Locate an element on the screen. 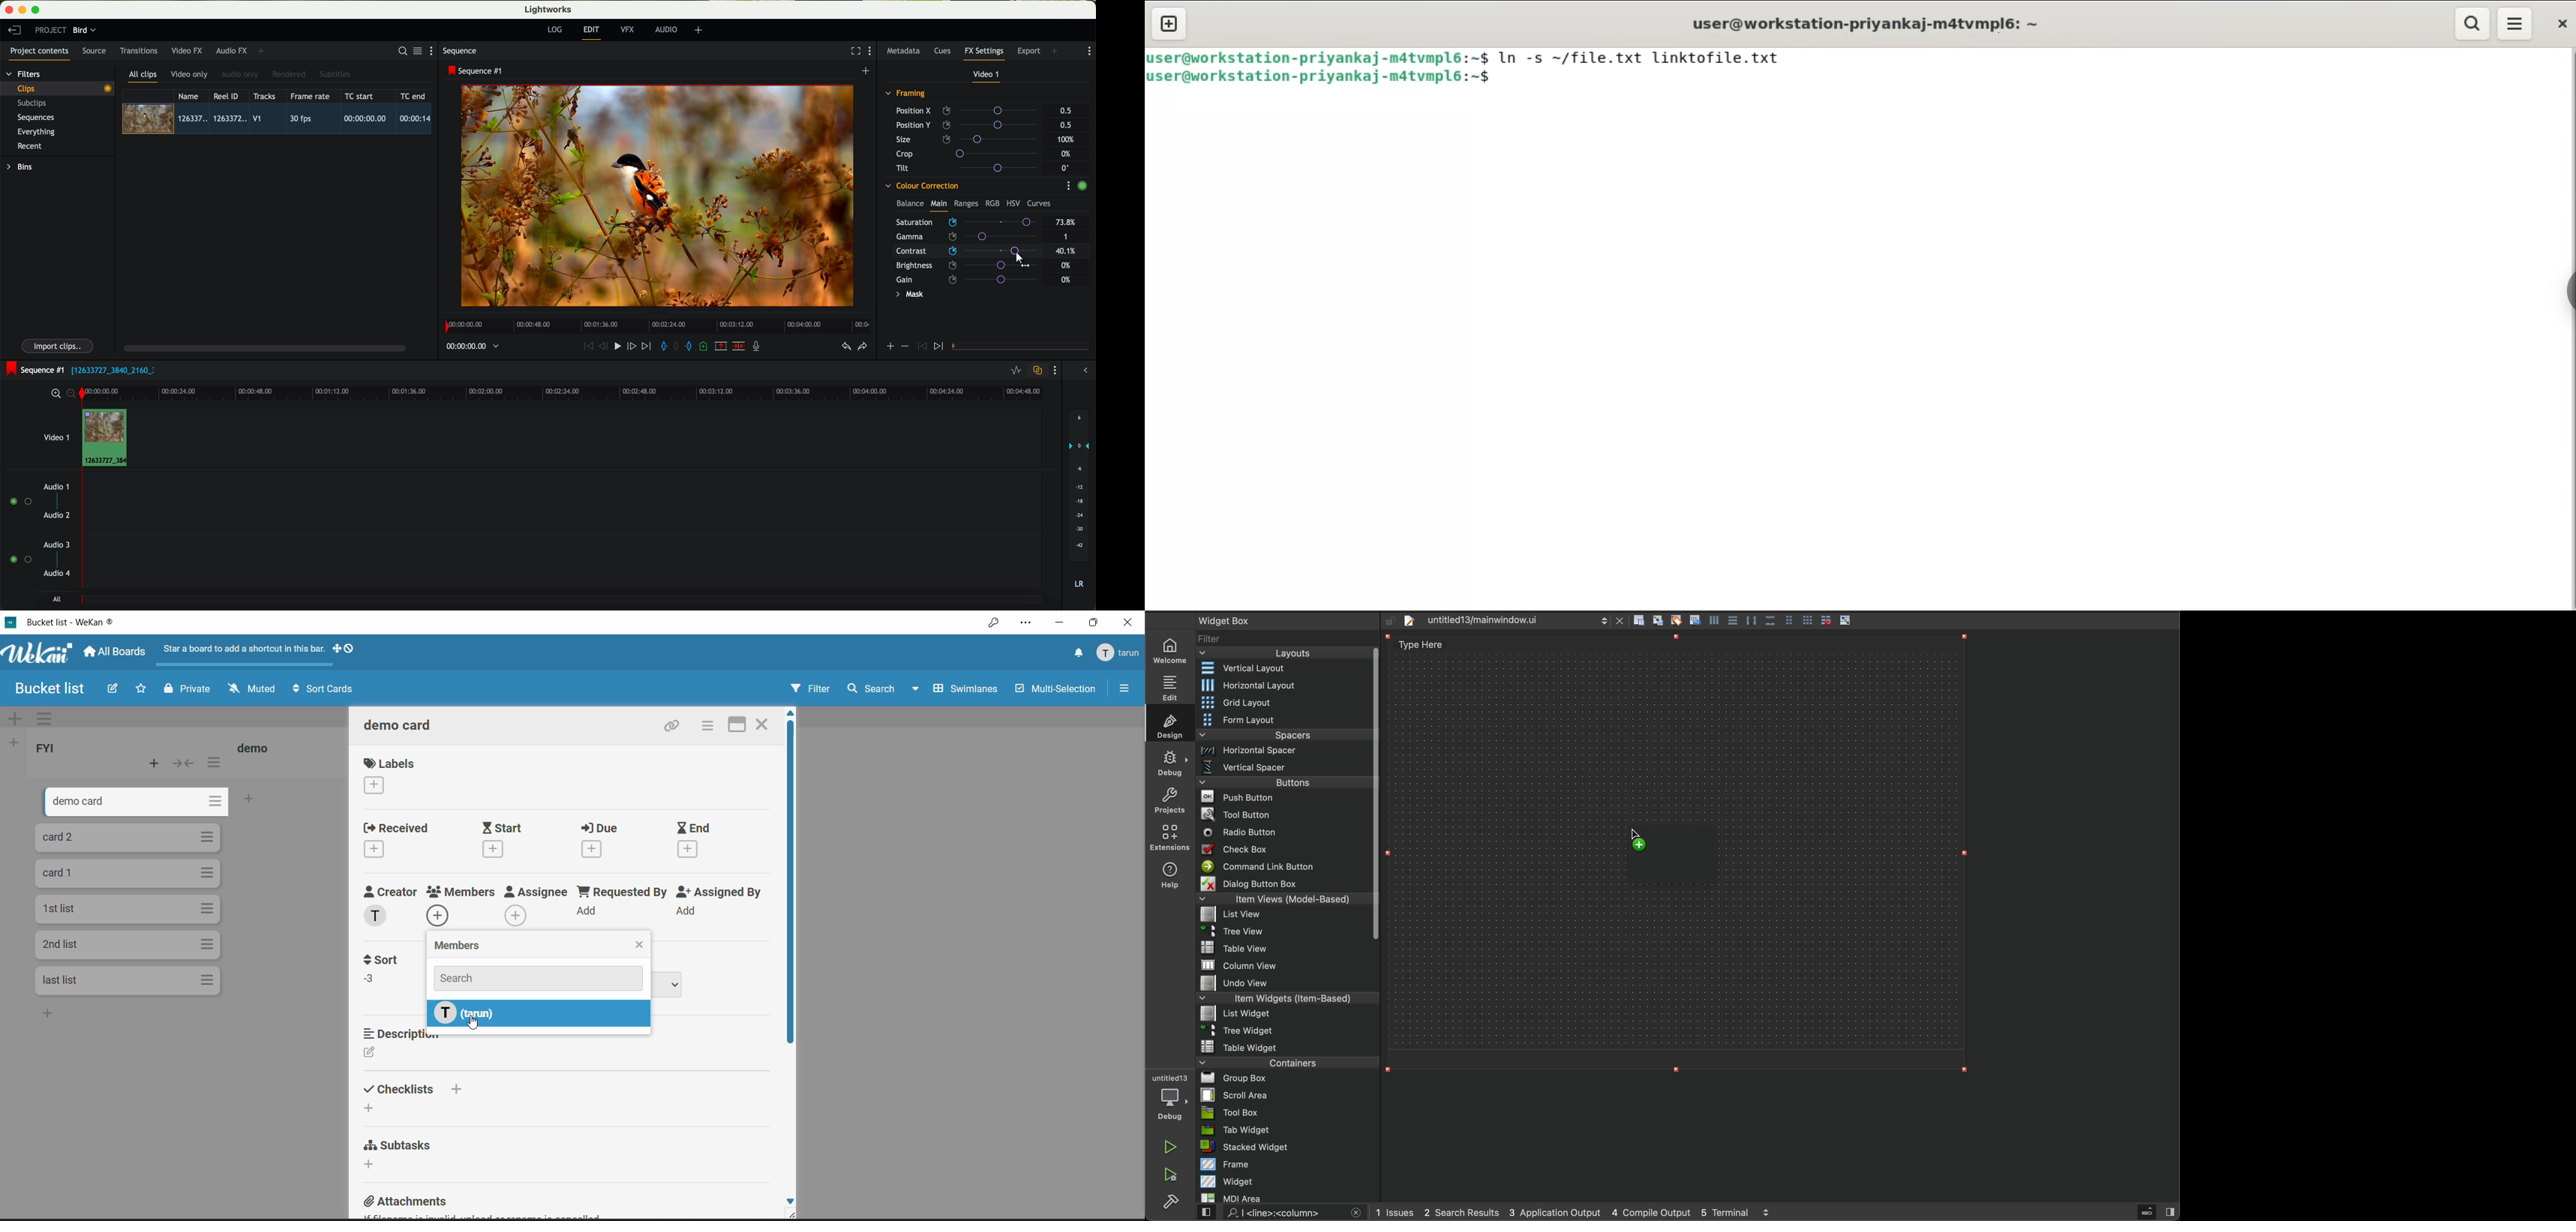  move foward is located at coordinates (646, 346).